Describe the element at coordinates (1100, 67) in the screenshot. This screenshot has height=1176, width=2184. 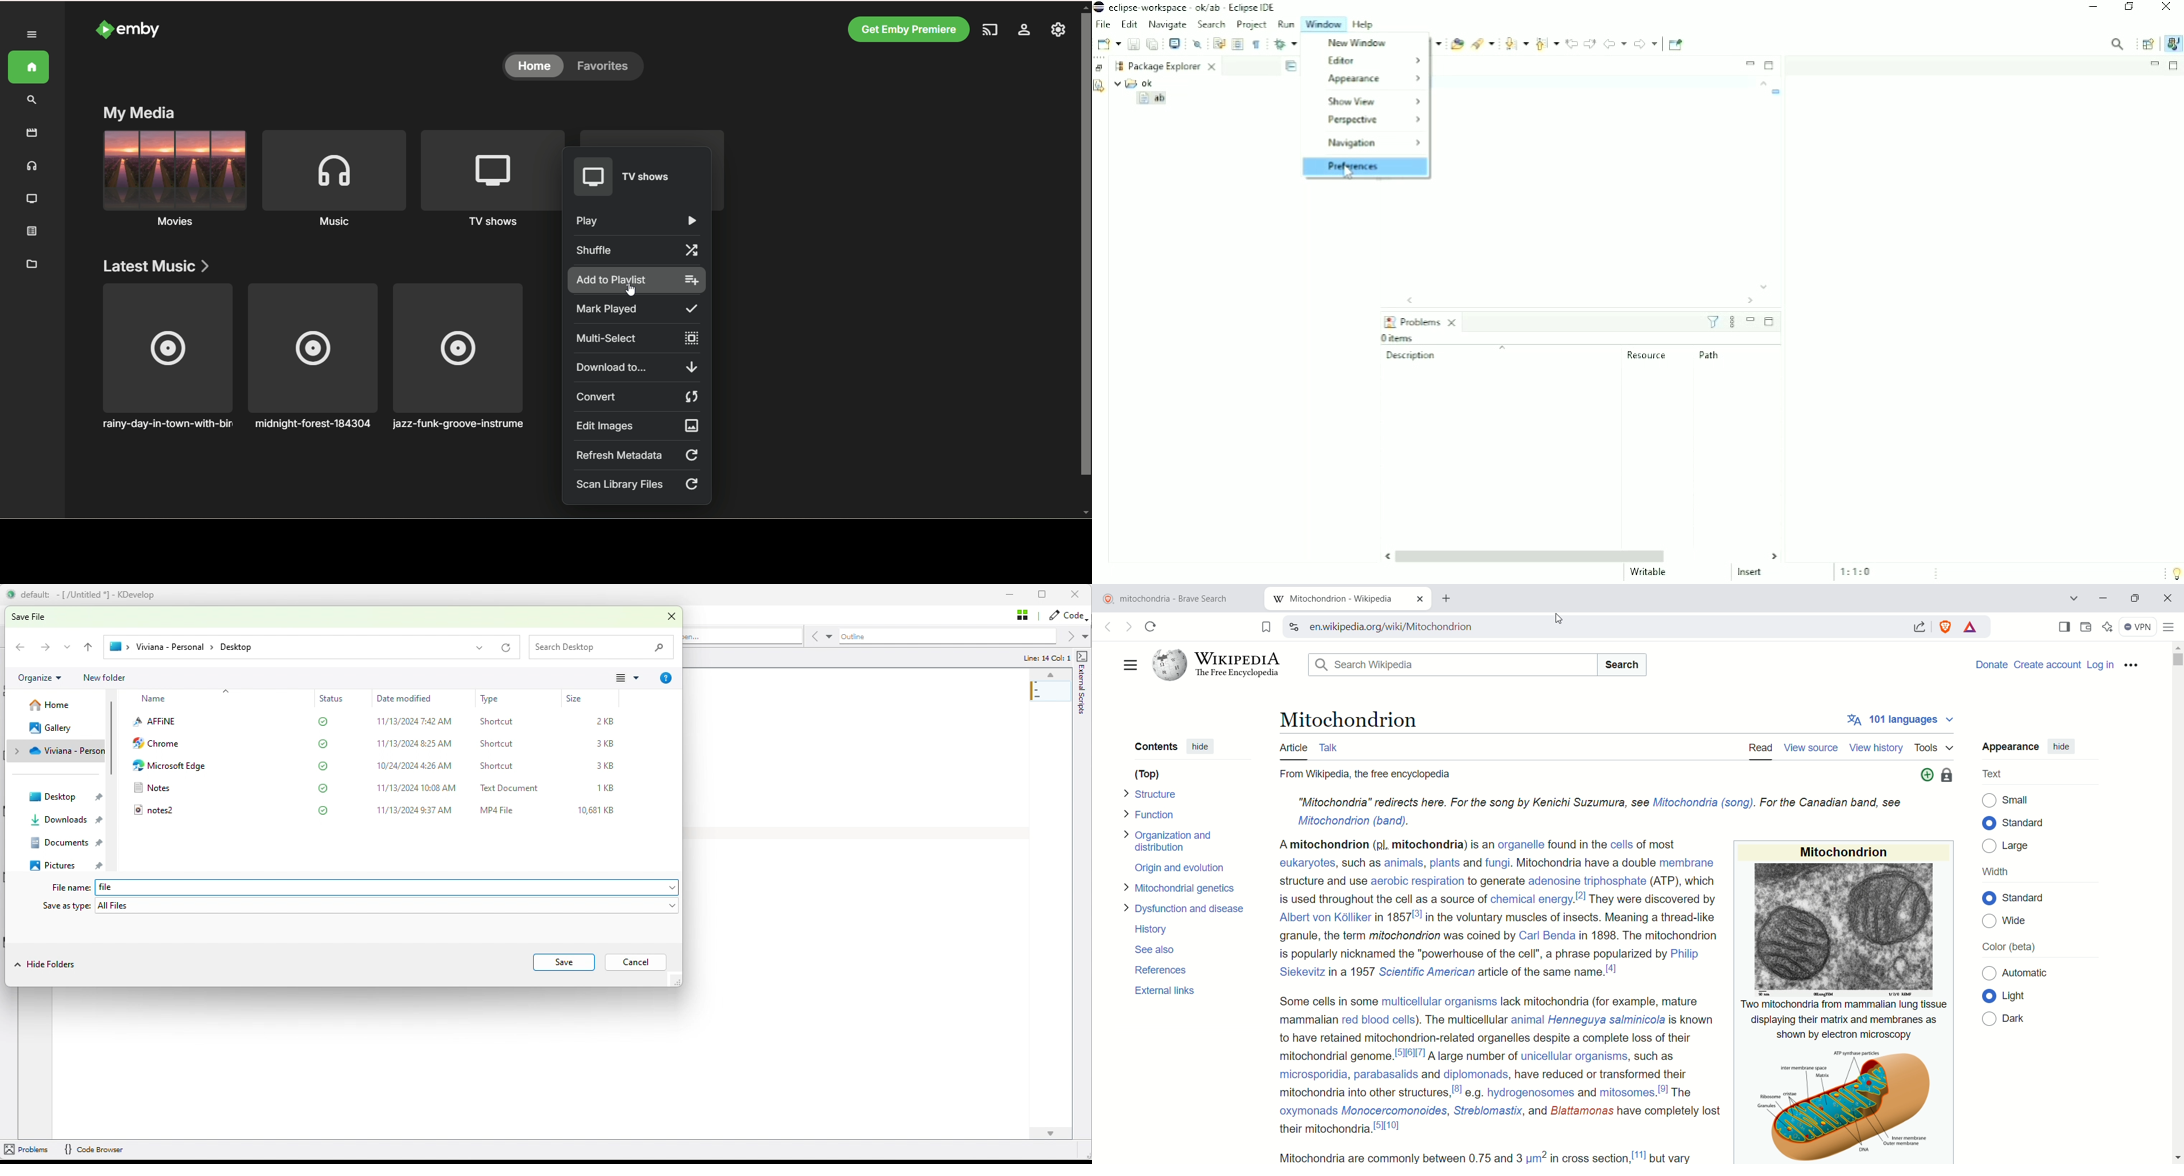
I see `Restore` at that location.